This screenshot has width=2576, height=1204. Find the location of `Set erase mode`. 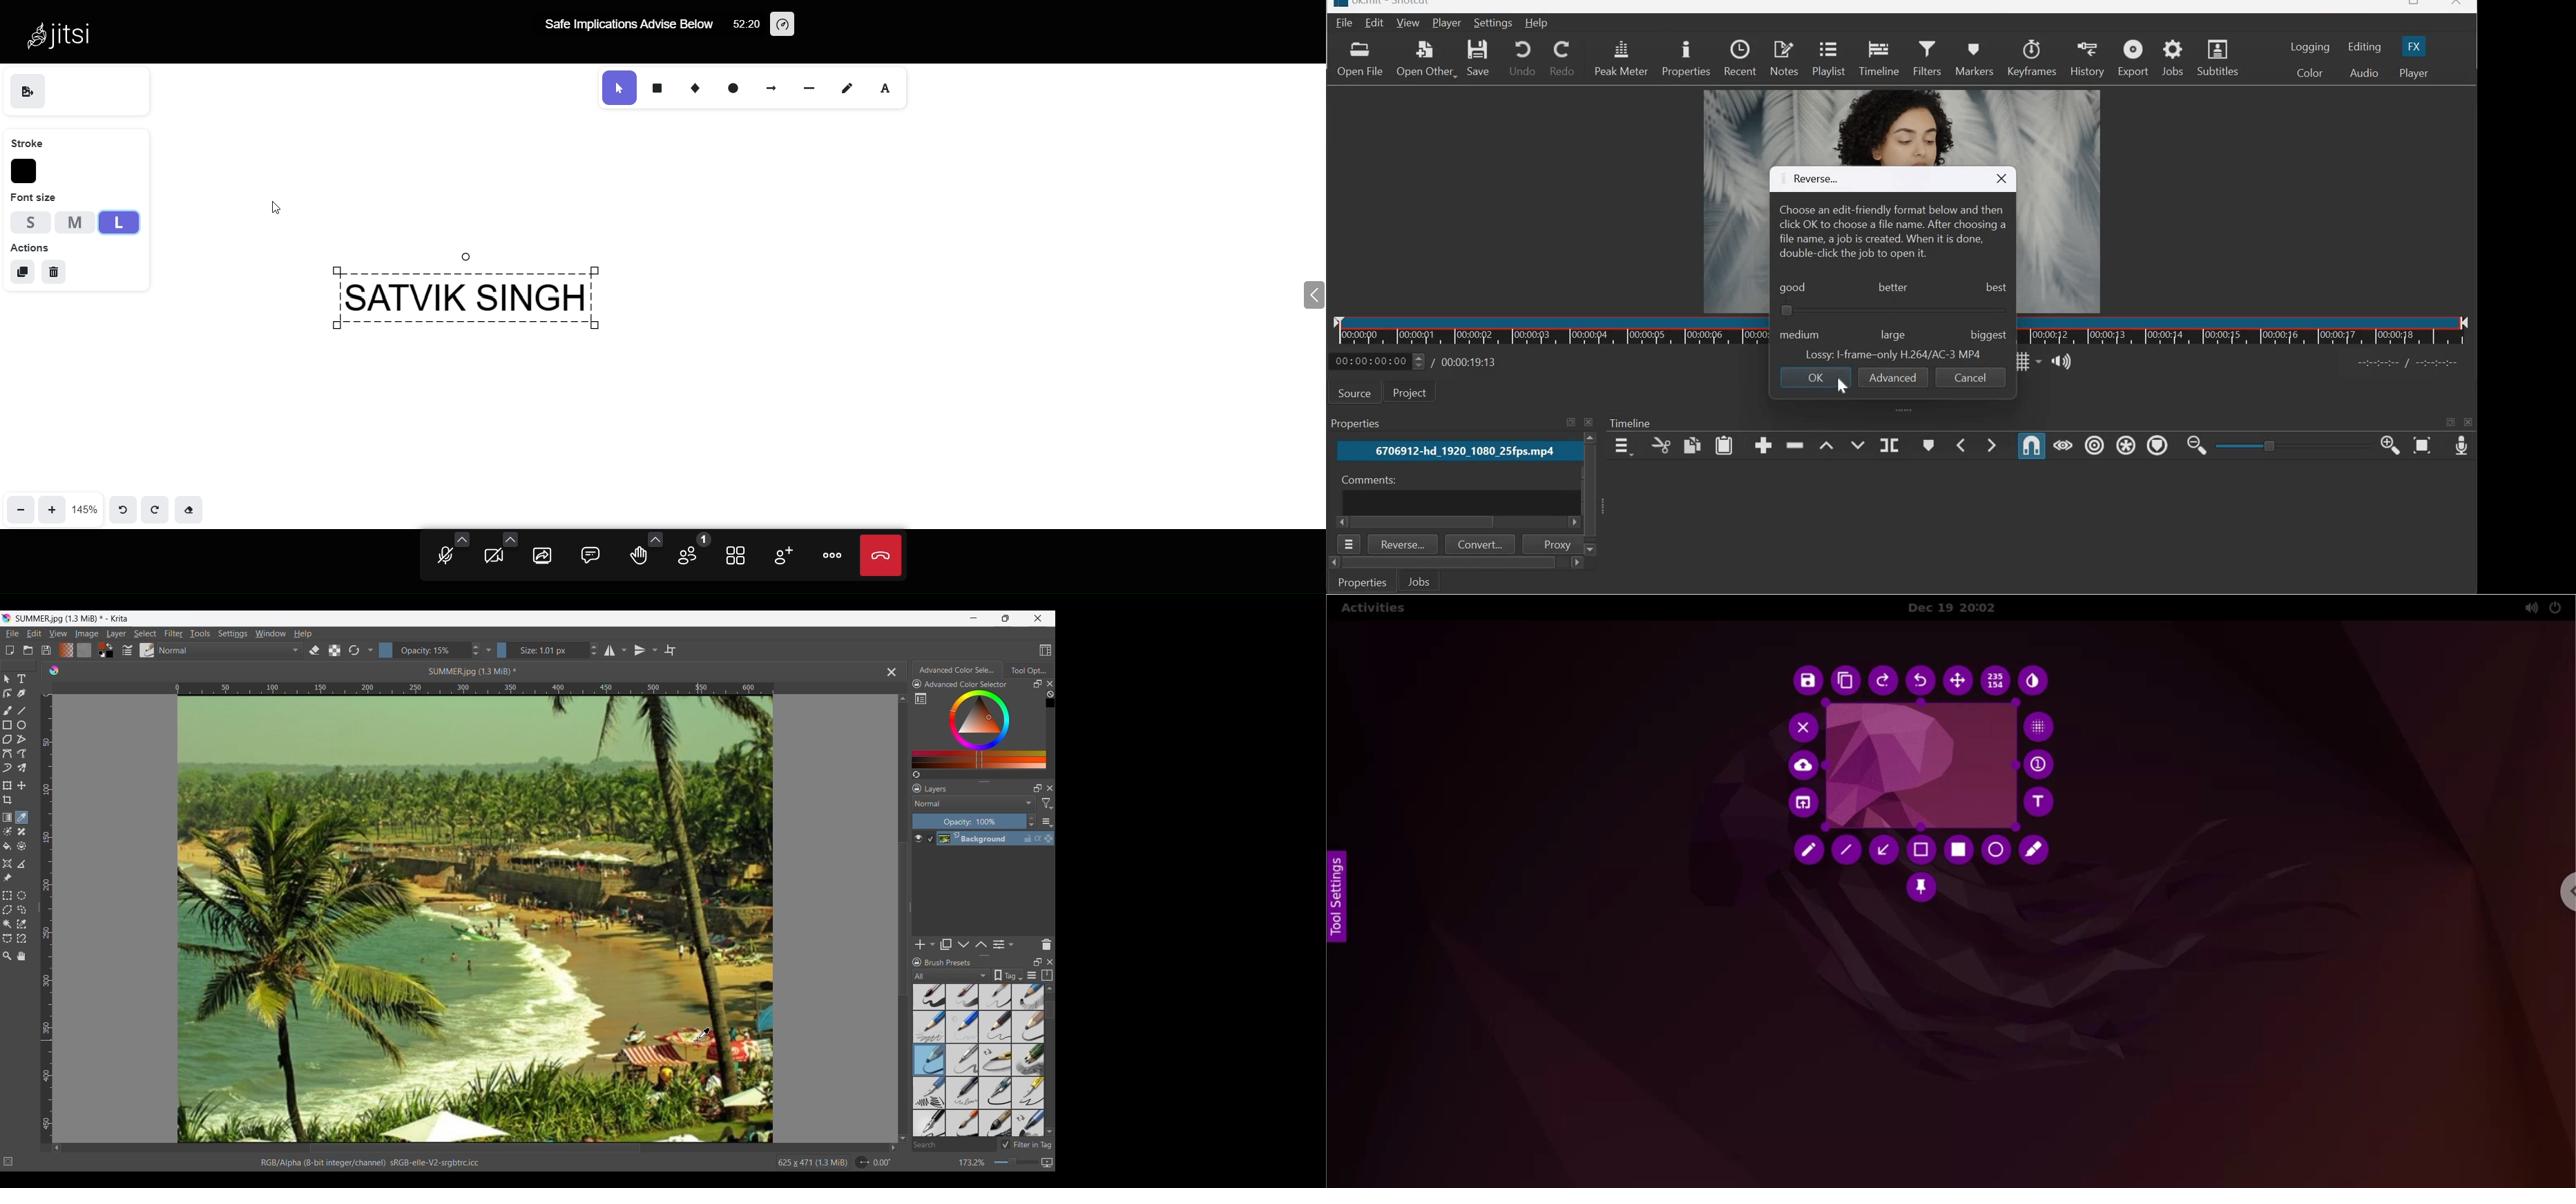

Set erase mode is located at coordinates (315, 651).